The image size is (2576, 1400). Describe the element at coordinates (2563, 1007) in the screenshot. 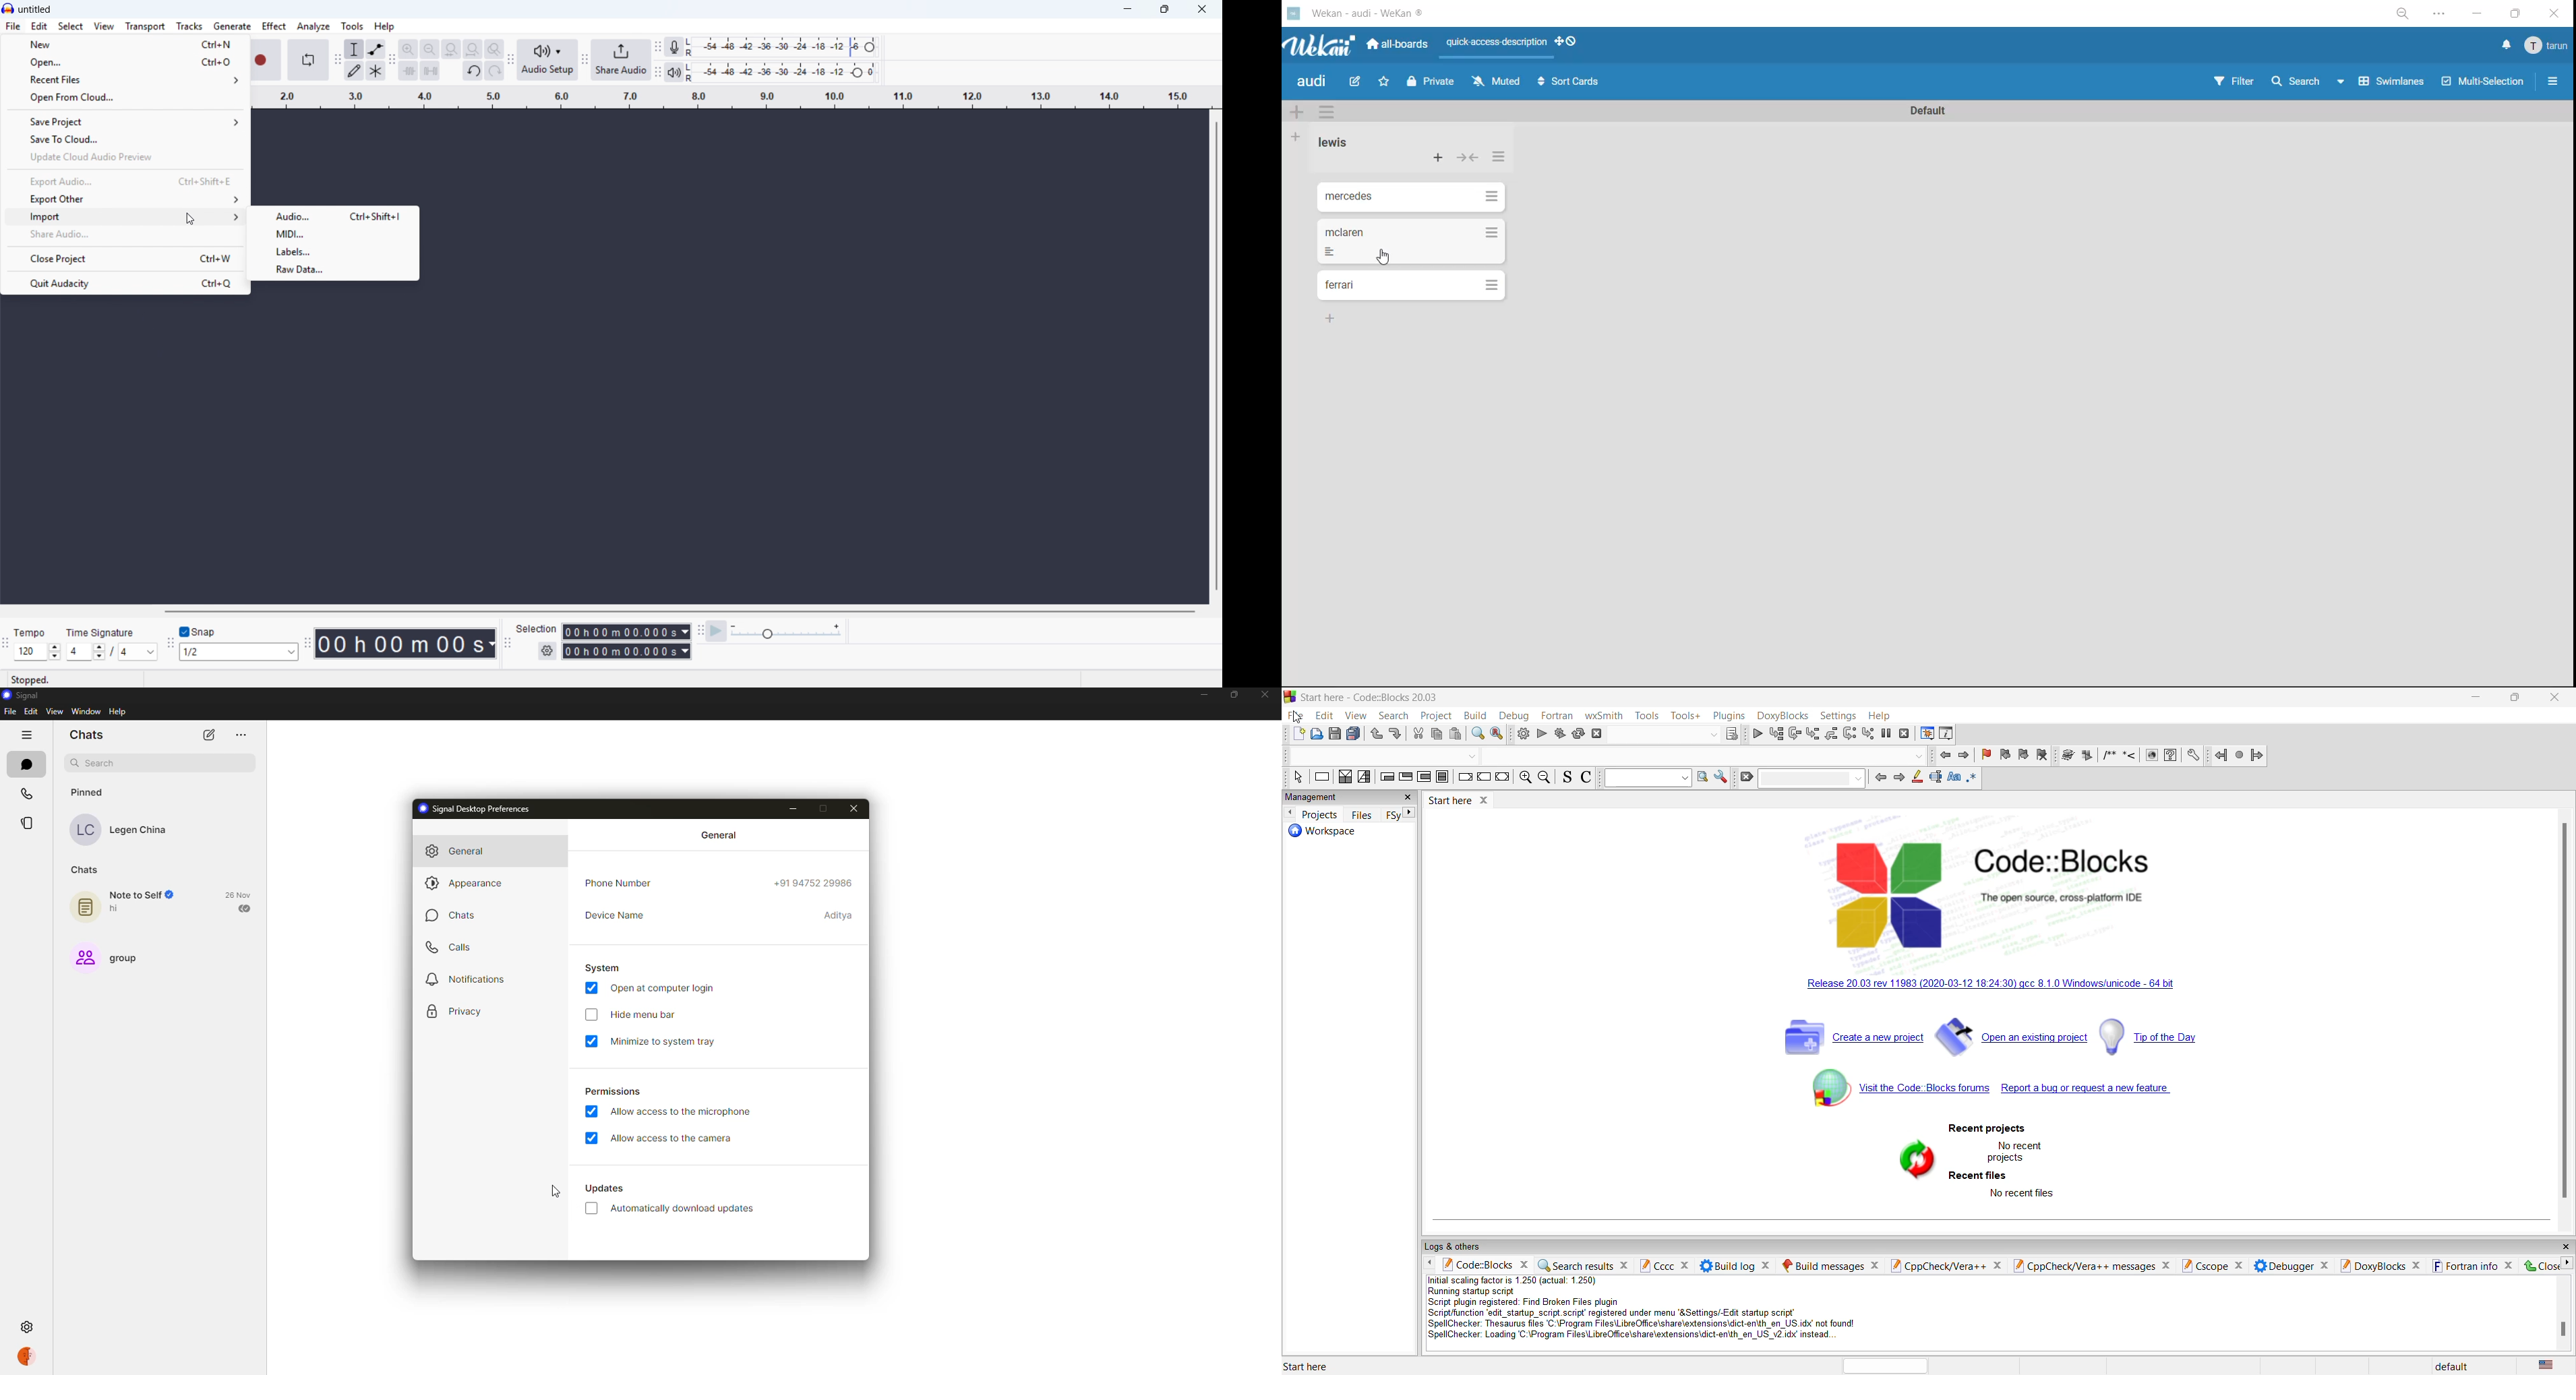

I see `scroll bar` at that location.